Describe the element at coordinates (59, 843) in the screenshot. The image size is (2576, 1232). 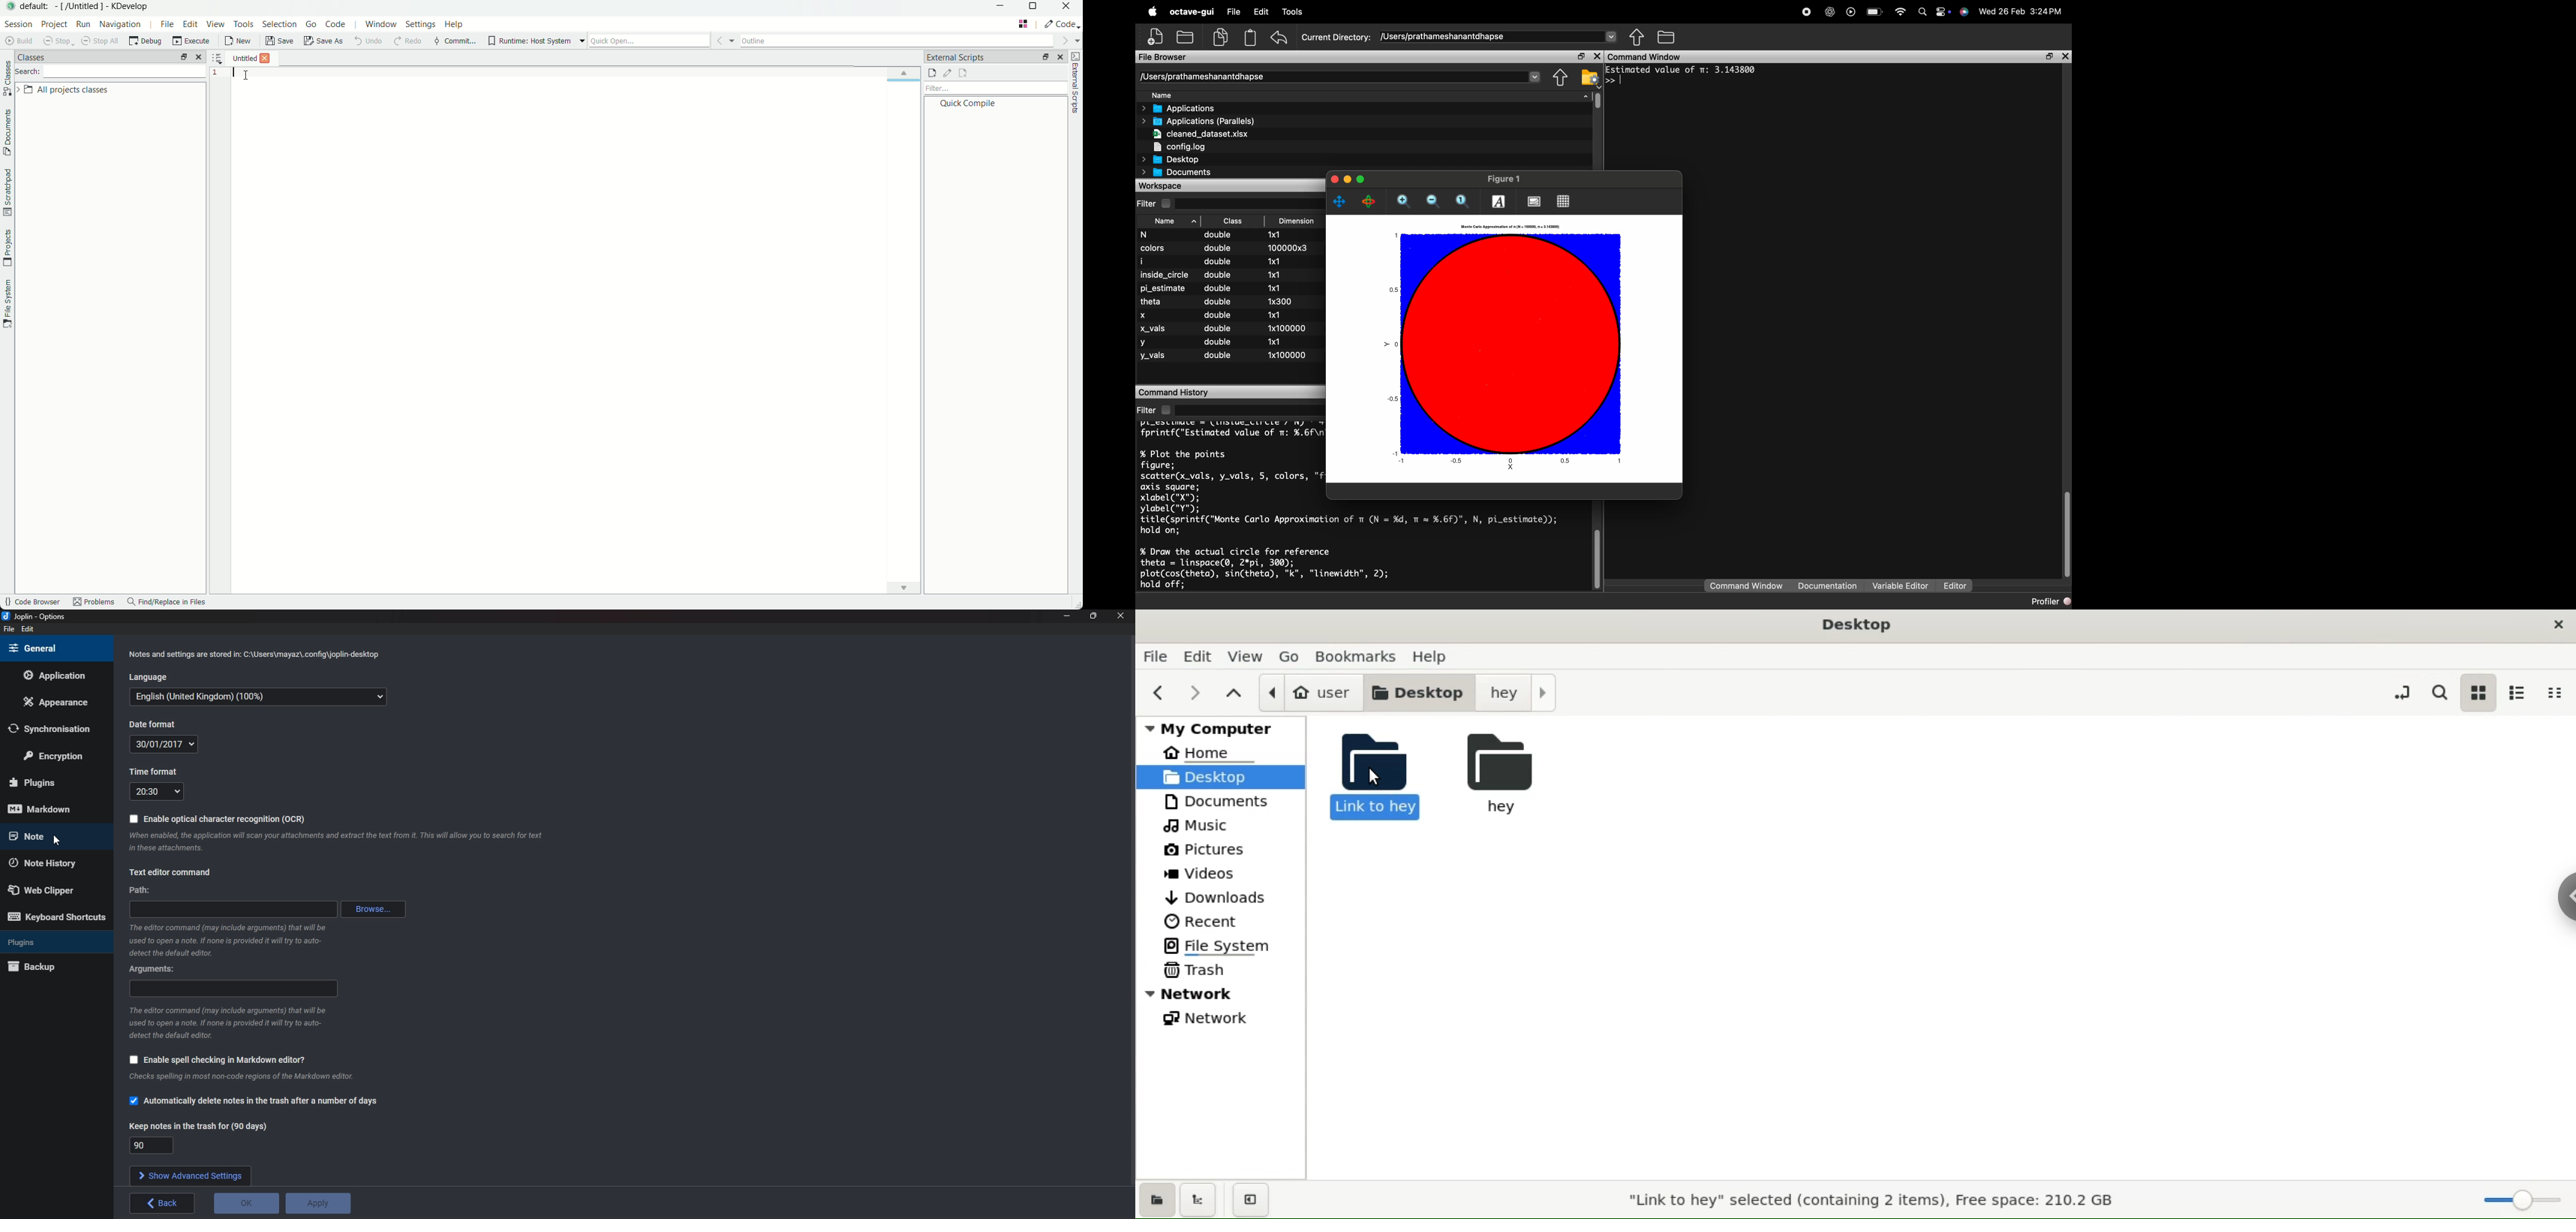
I see `cursor` at that location.